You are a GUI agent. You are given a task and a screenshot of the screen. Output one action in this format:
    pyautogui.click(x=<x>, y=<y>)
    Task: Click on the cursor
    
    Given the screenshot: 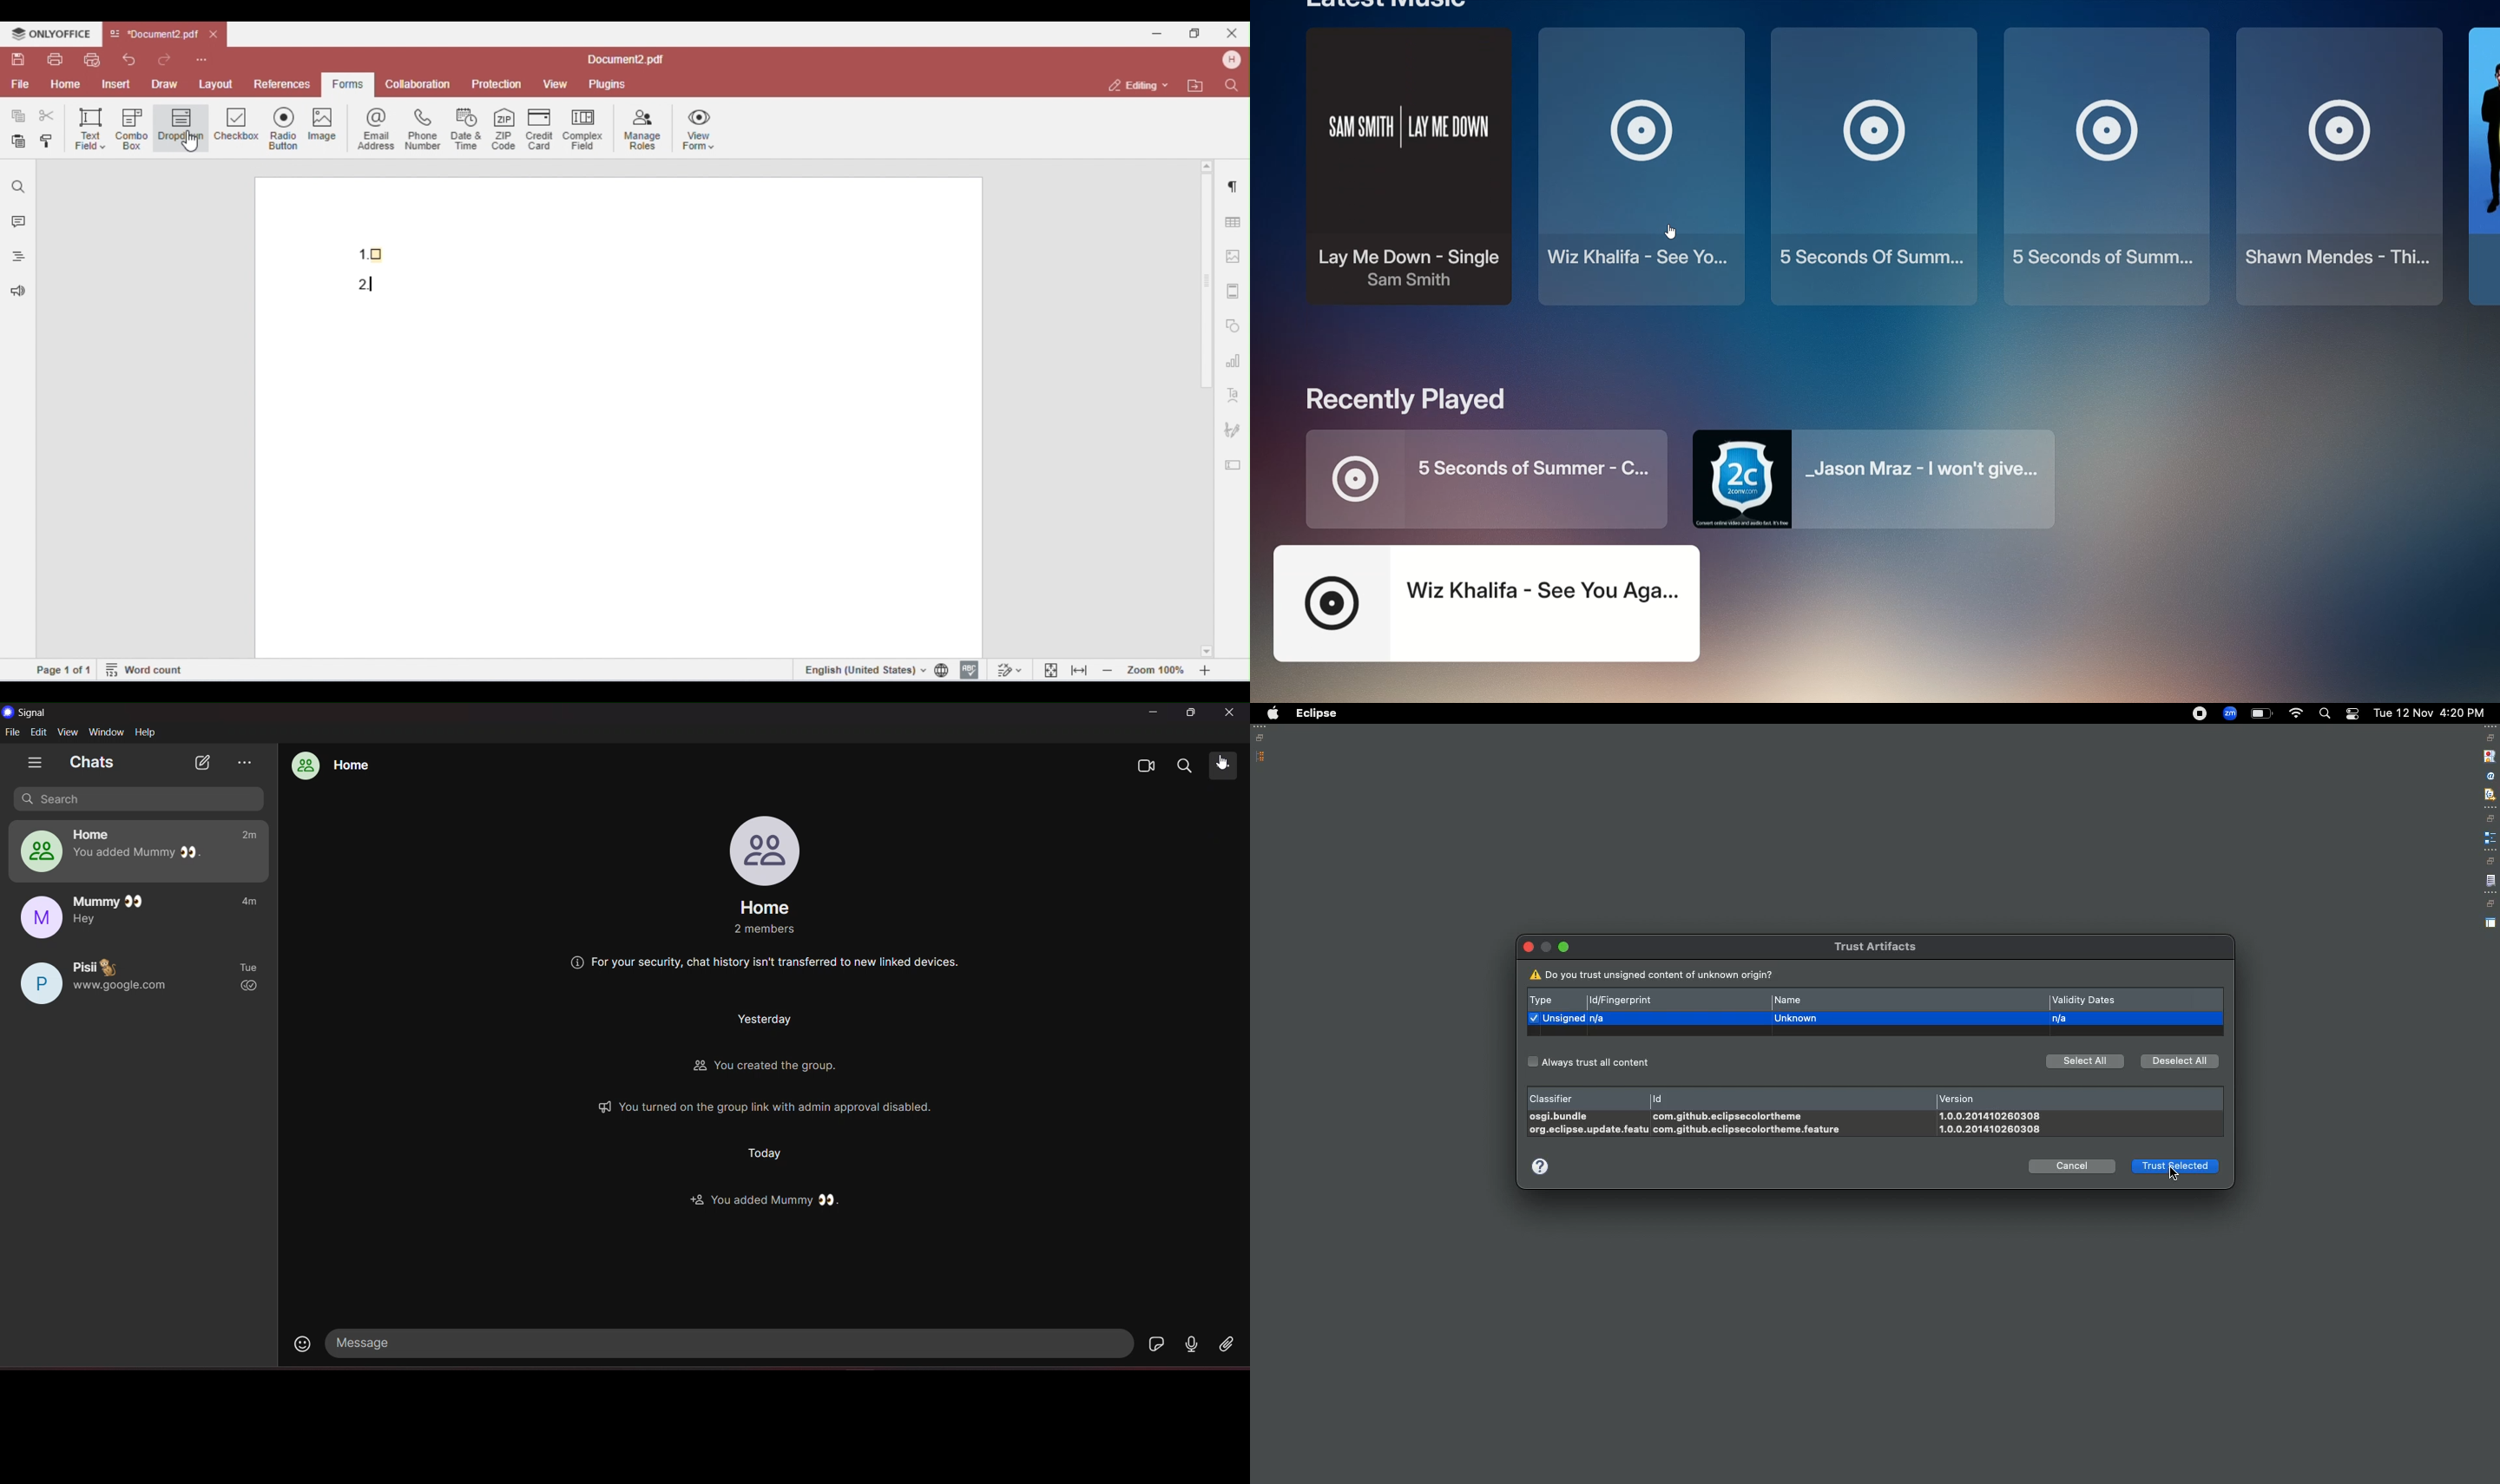 What is the action you would take?
    pyautogui.click(x=1226, y=767)
    